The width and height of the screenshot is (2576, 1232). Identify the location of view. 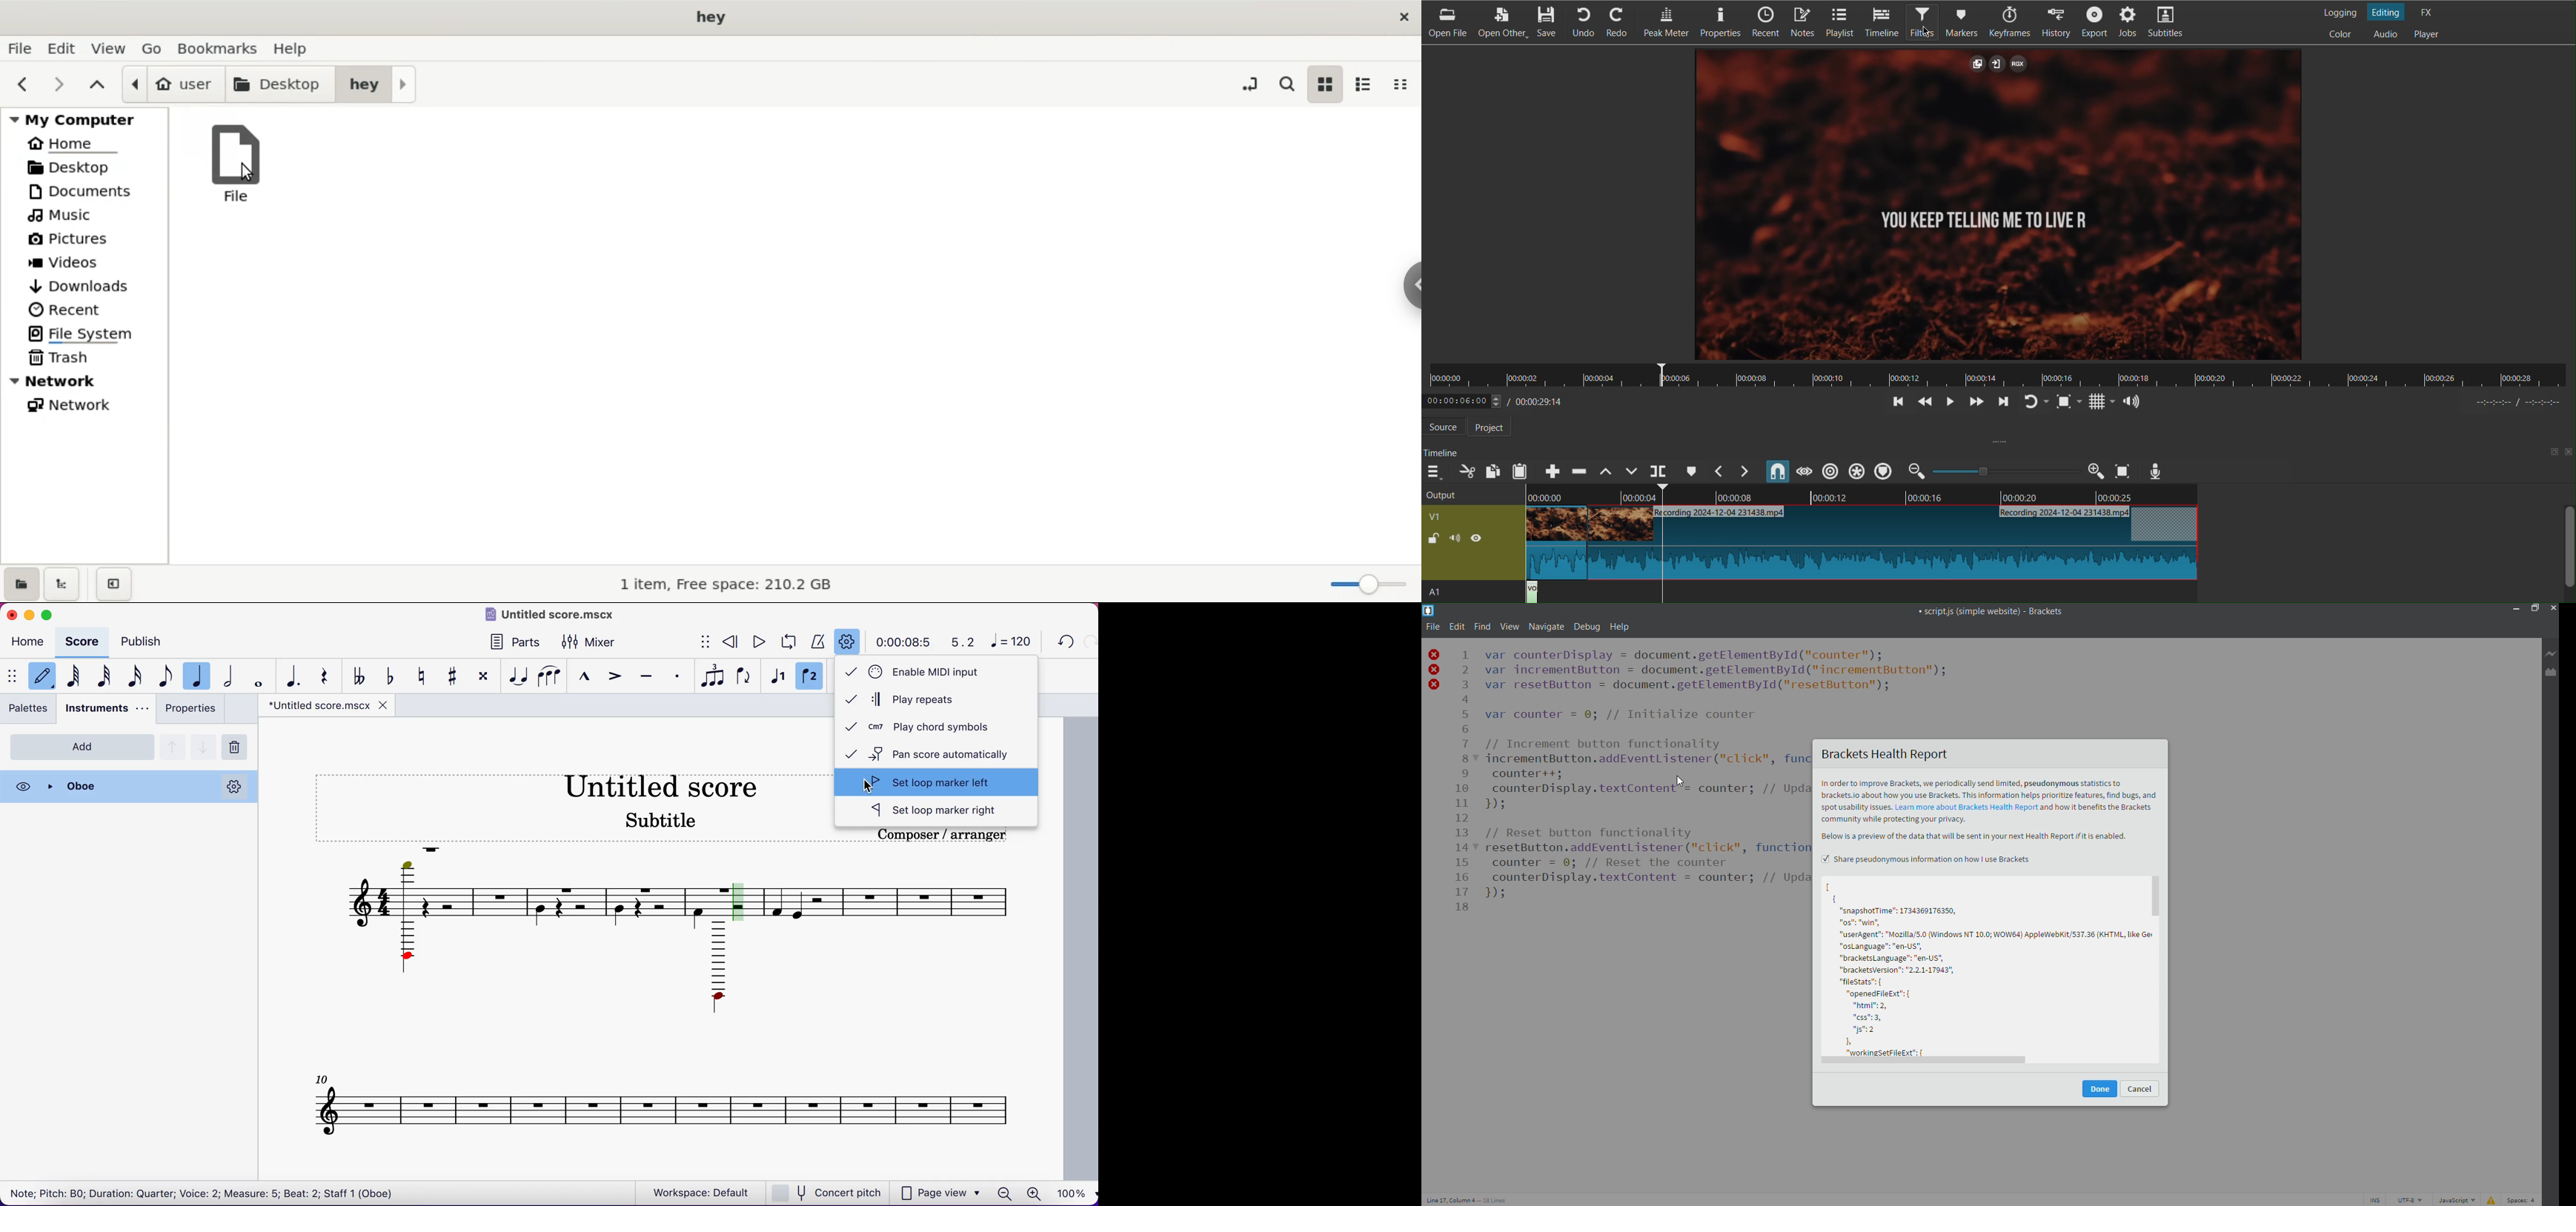
(1481, 540).